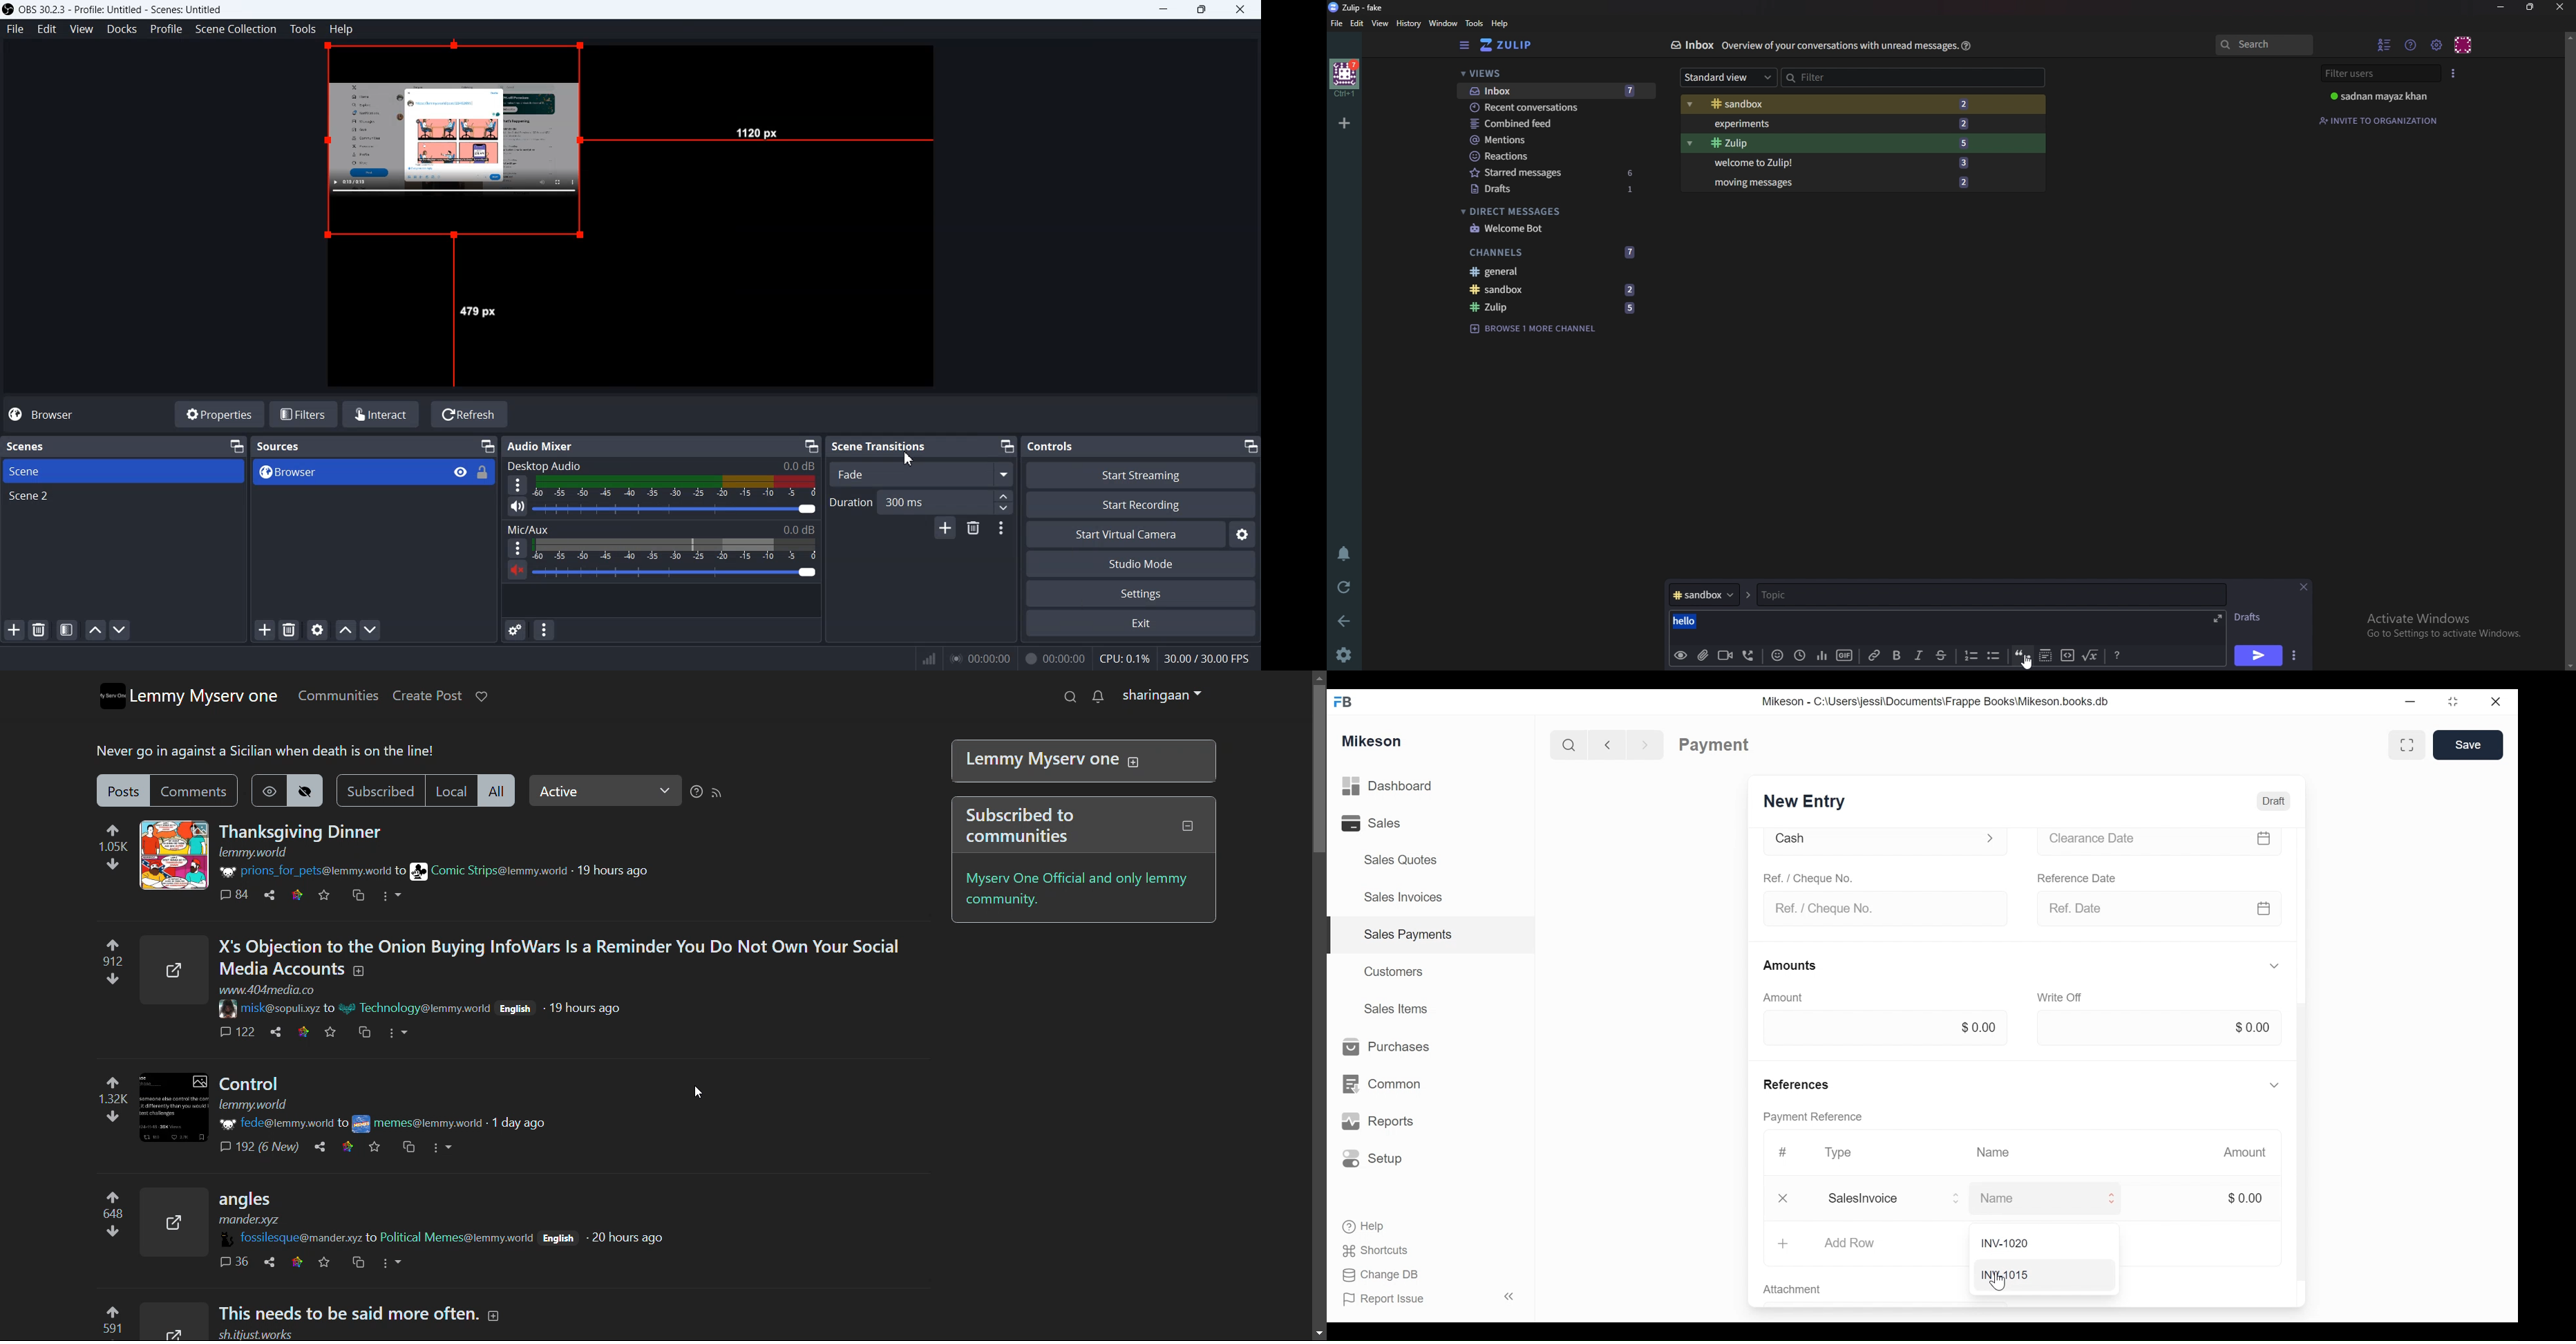 This screenshot has height=1344, width=2576. I want to click on View, so click(81, 29).